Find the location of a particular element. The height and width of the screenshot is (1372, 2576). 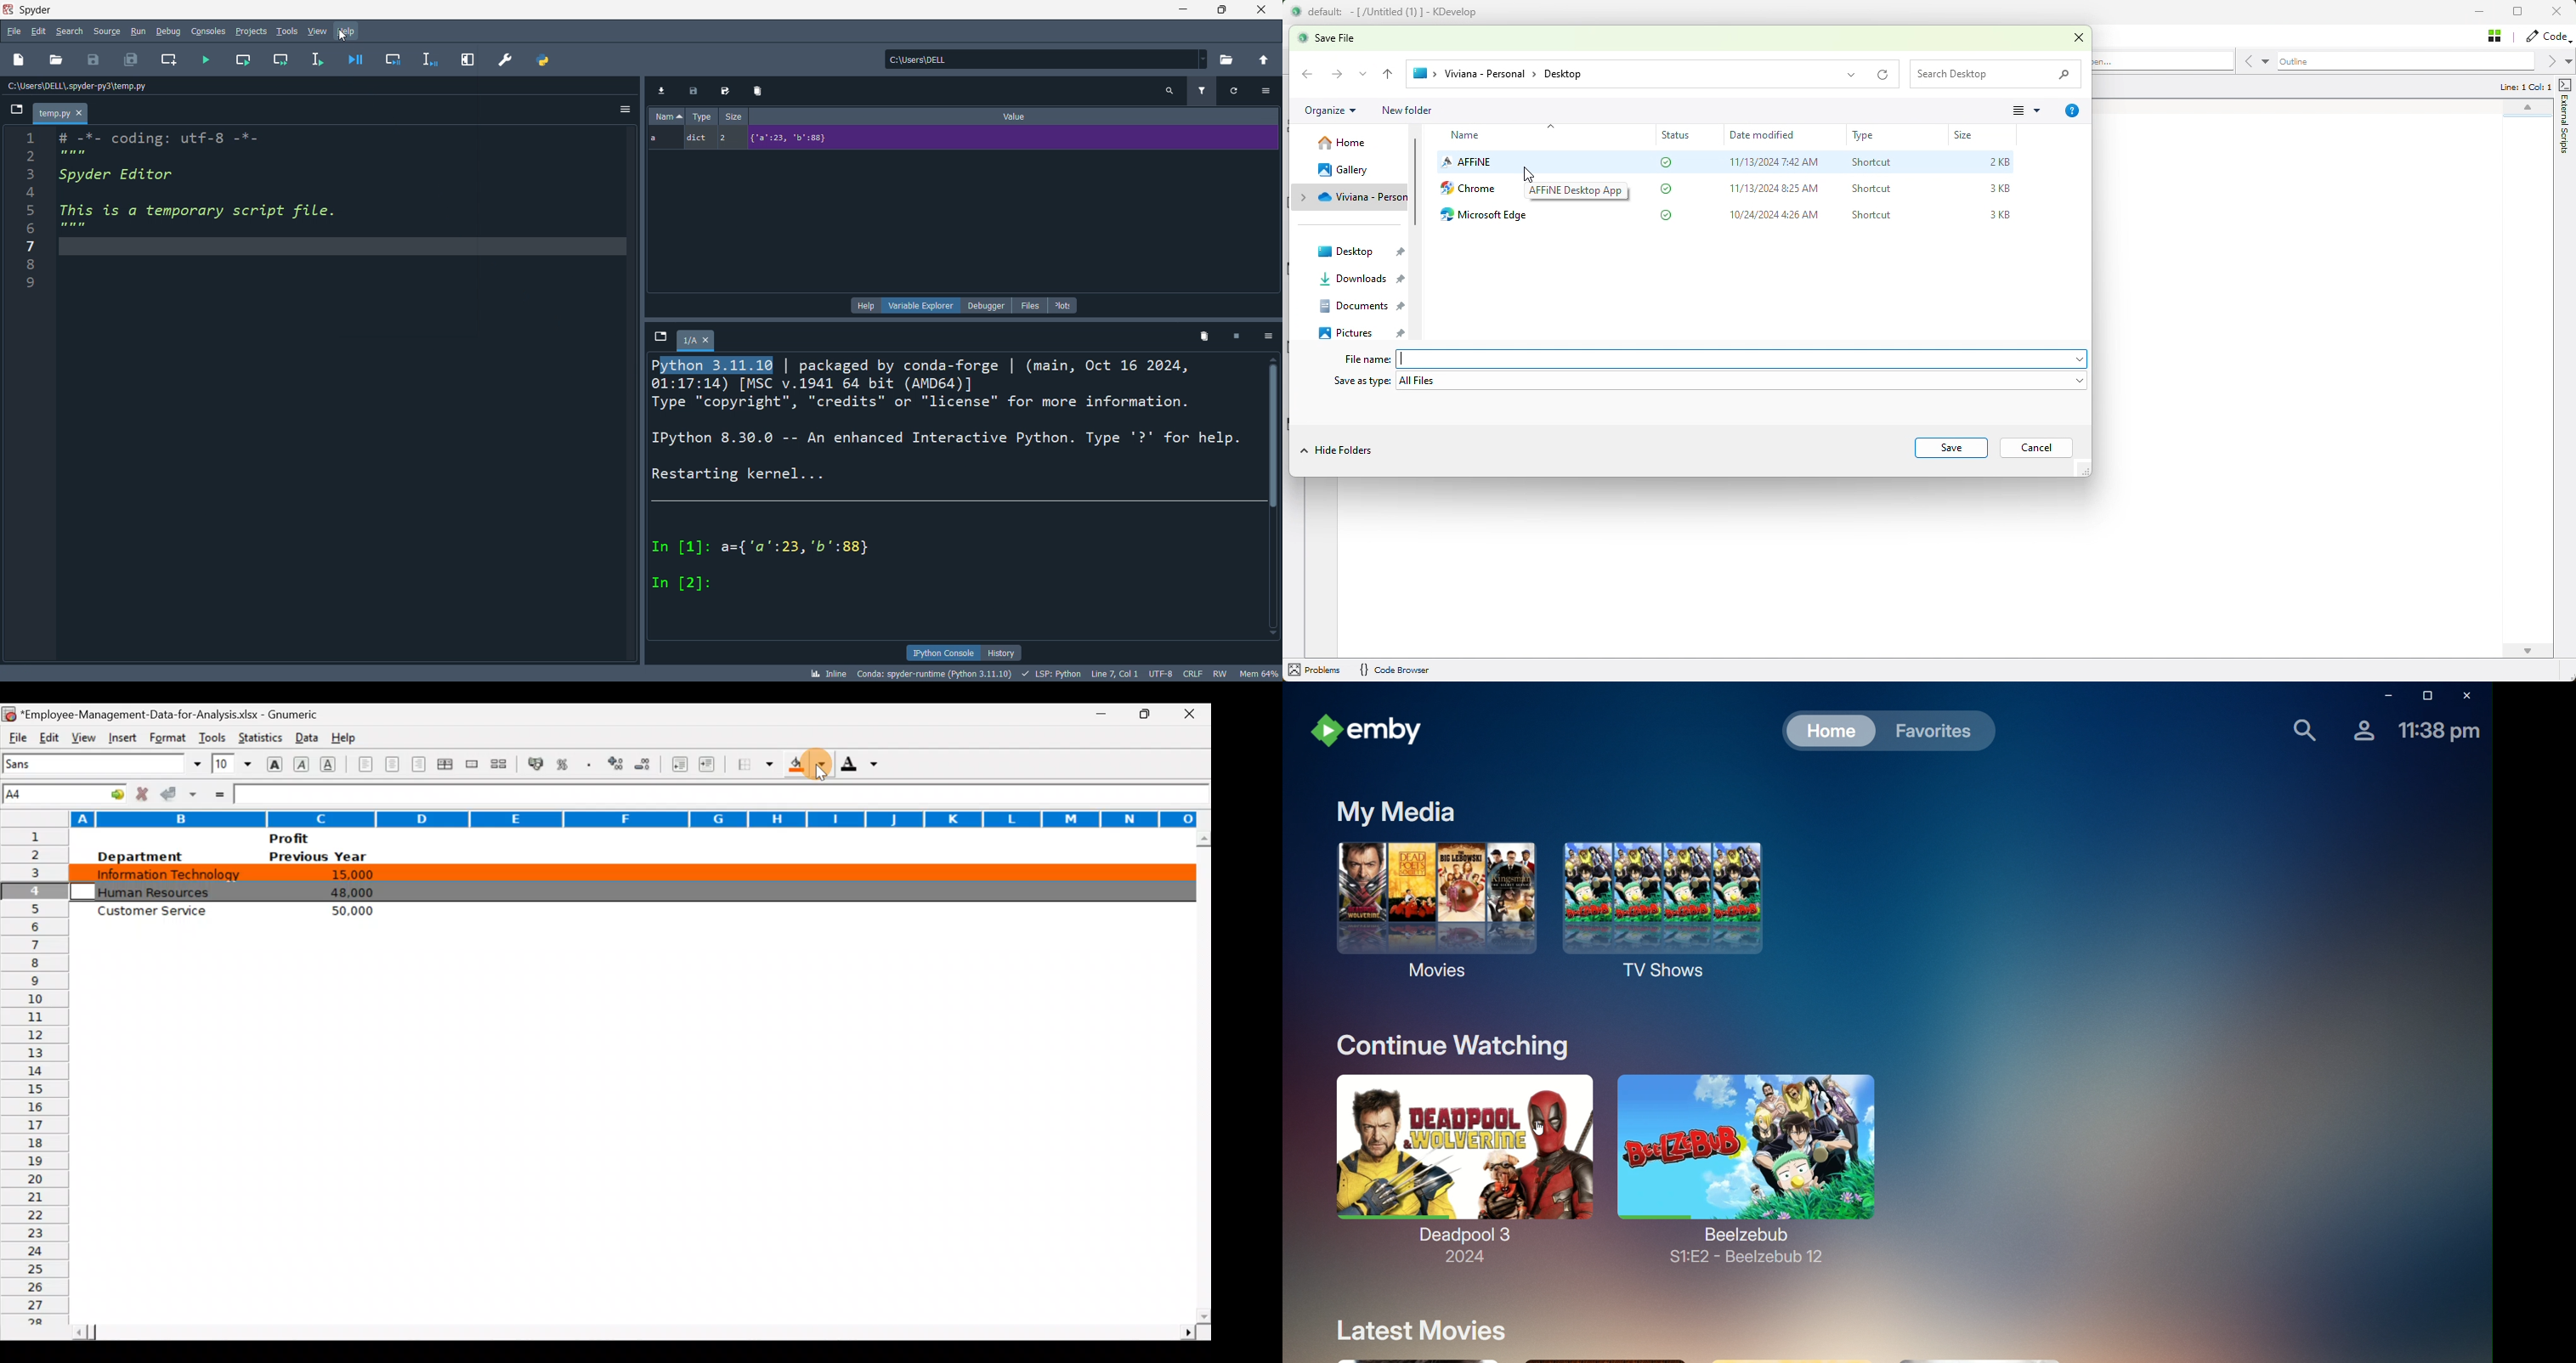

Row 4 of data selected is located at coordinates (632, 890).